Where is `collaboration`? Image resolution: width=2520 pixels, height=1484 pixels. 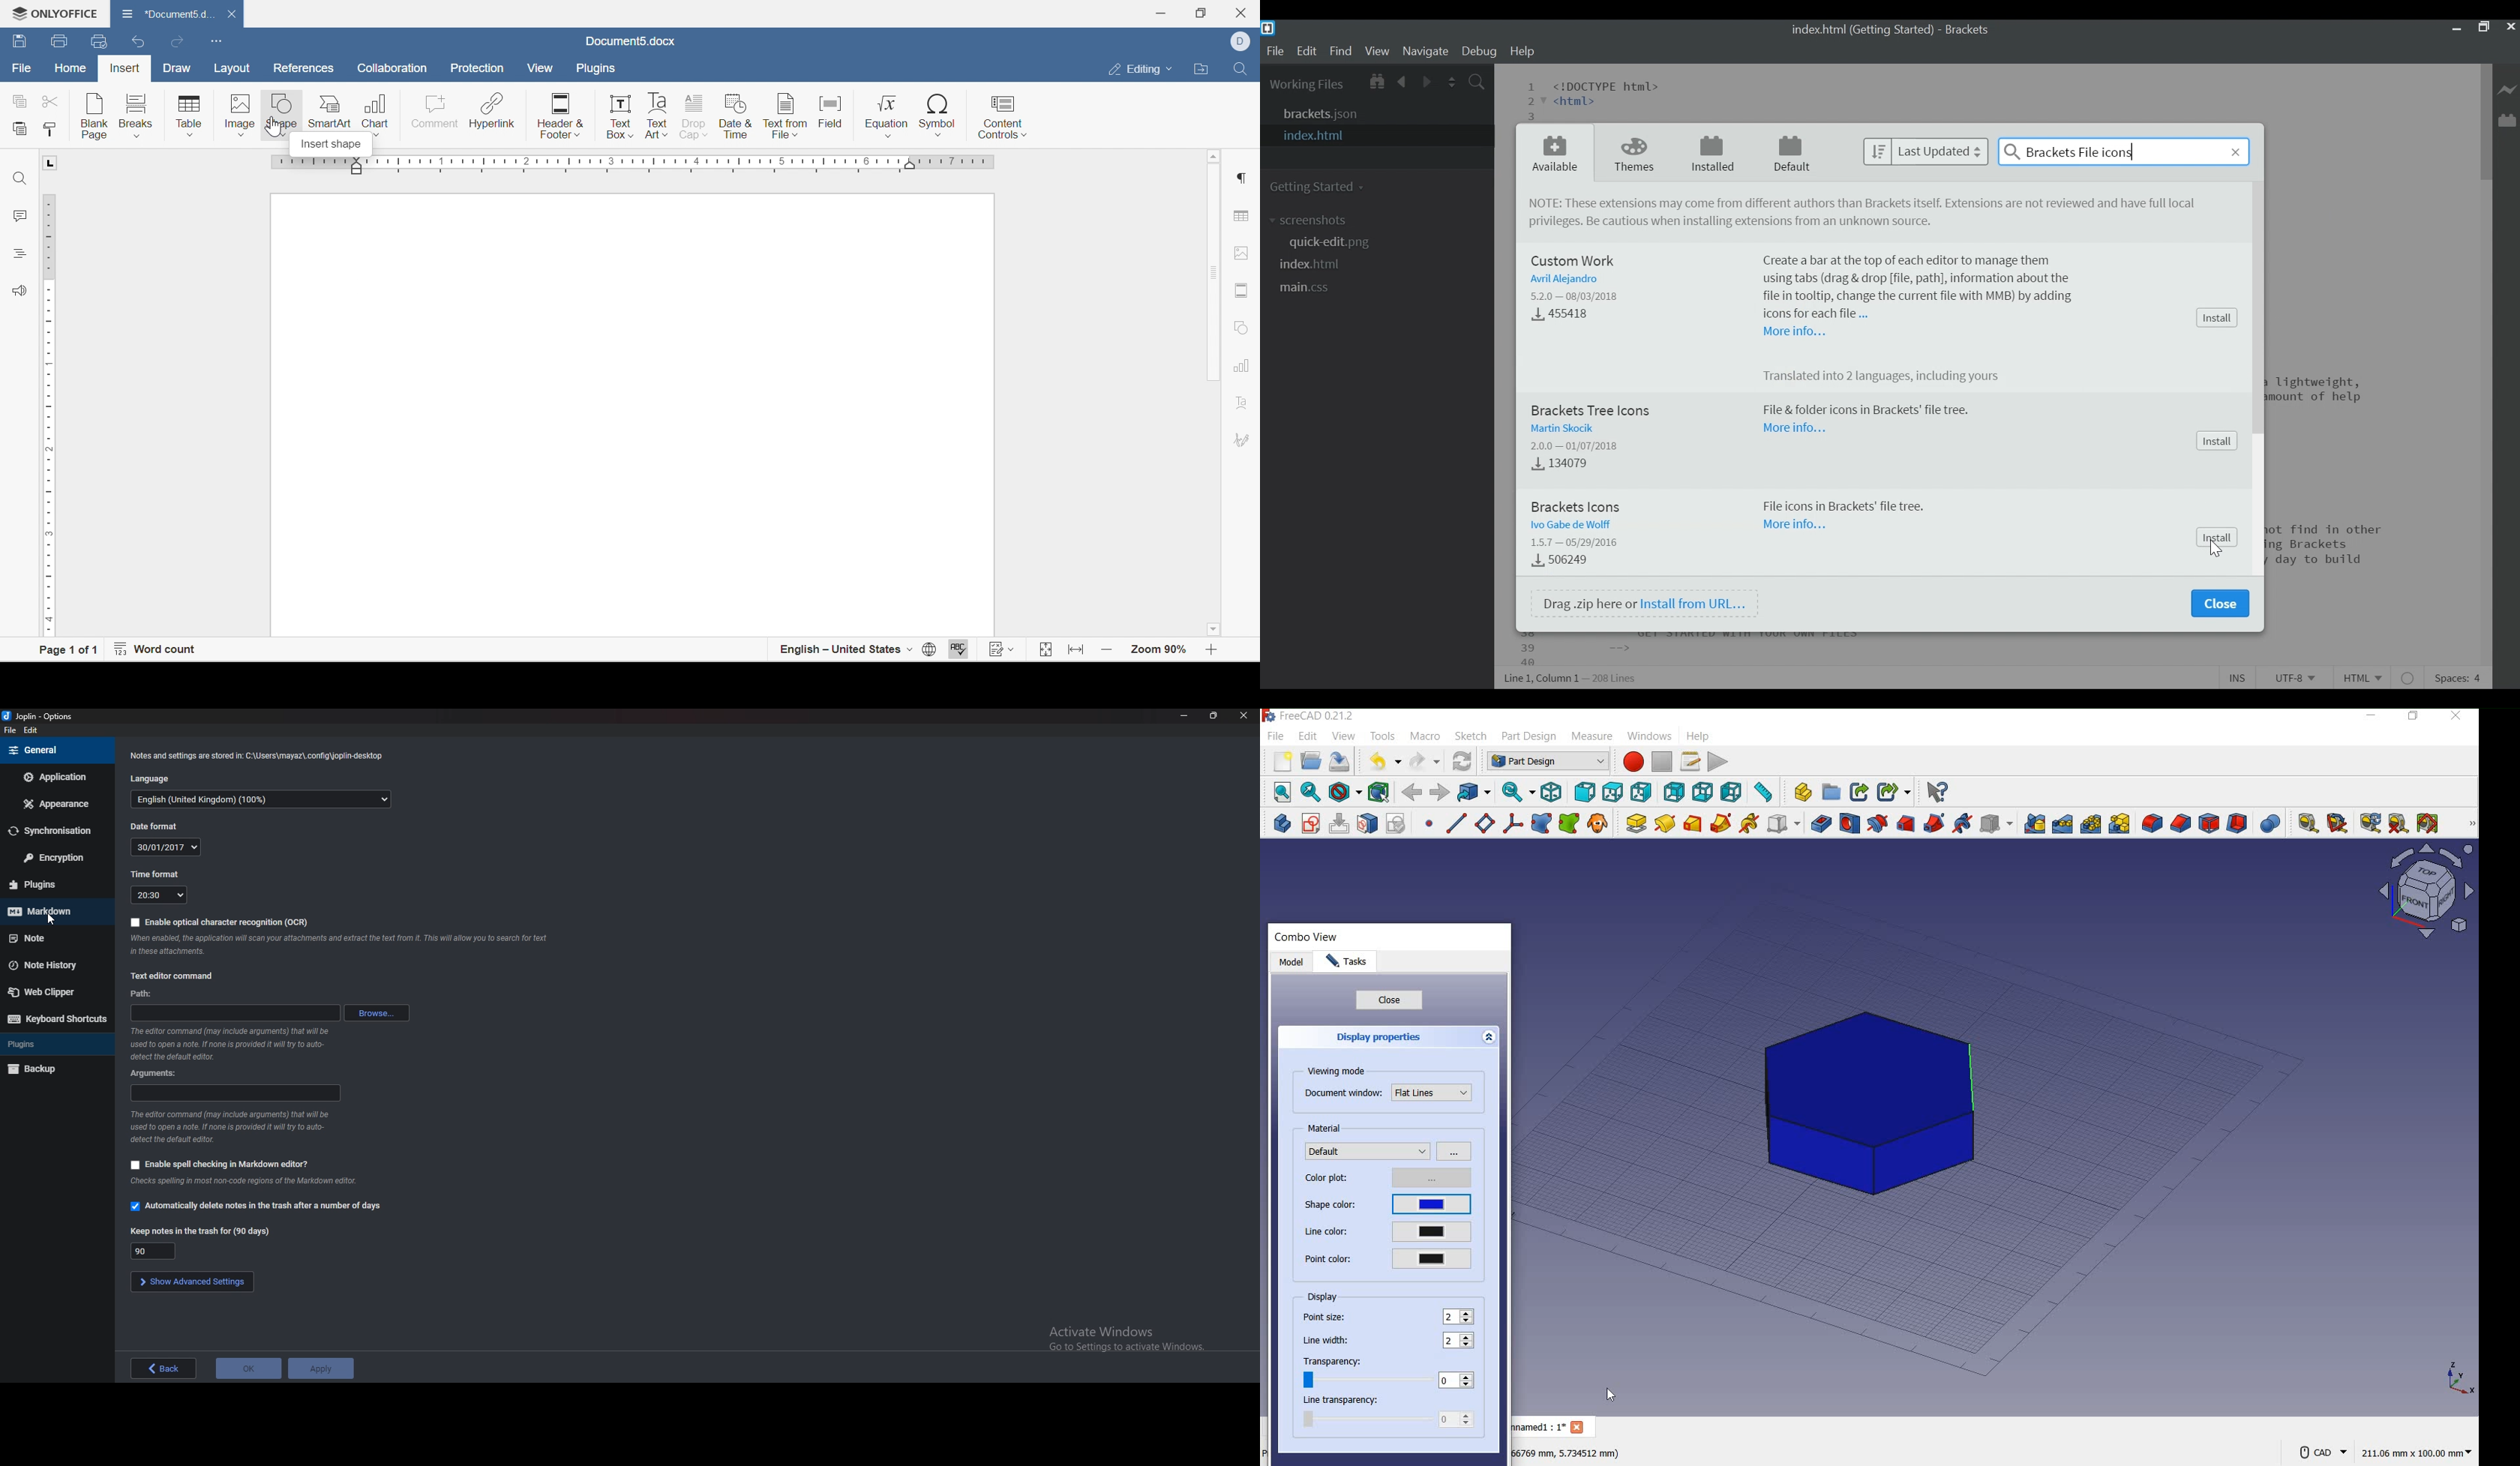
collaboration is located at coordinates (392, 68).